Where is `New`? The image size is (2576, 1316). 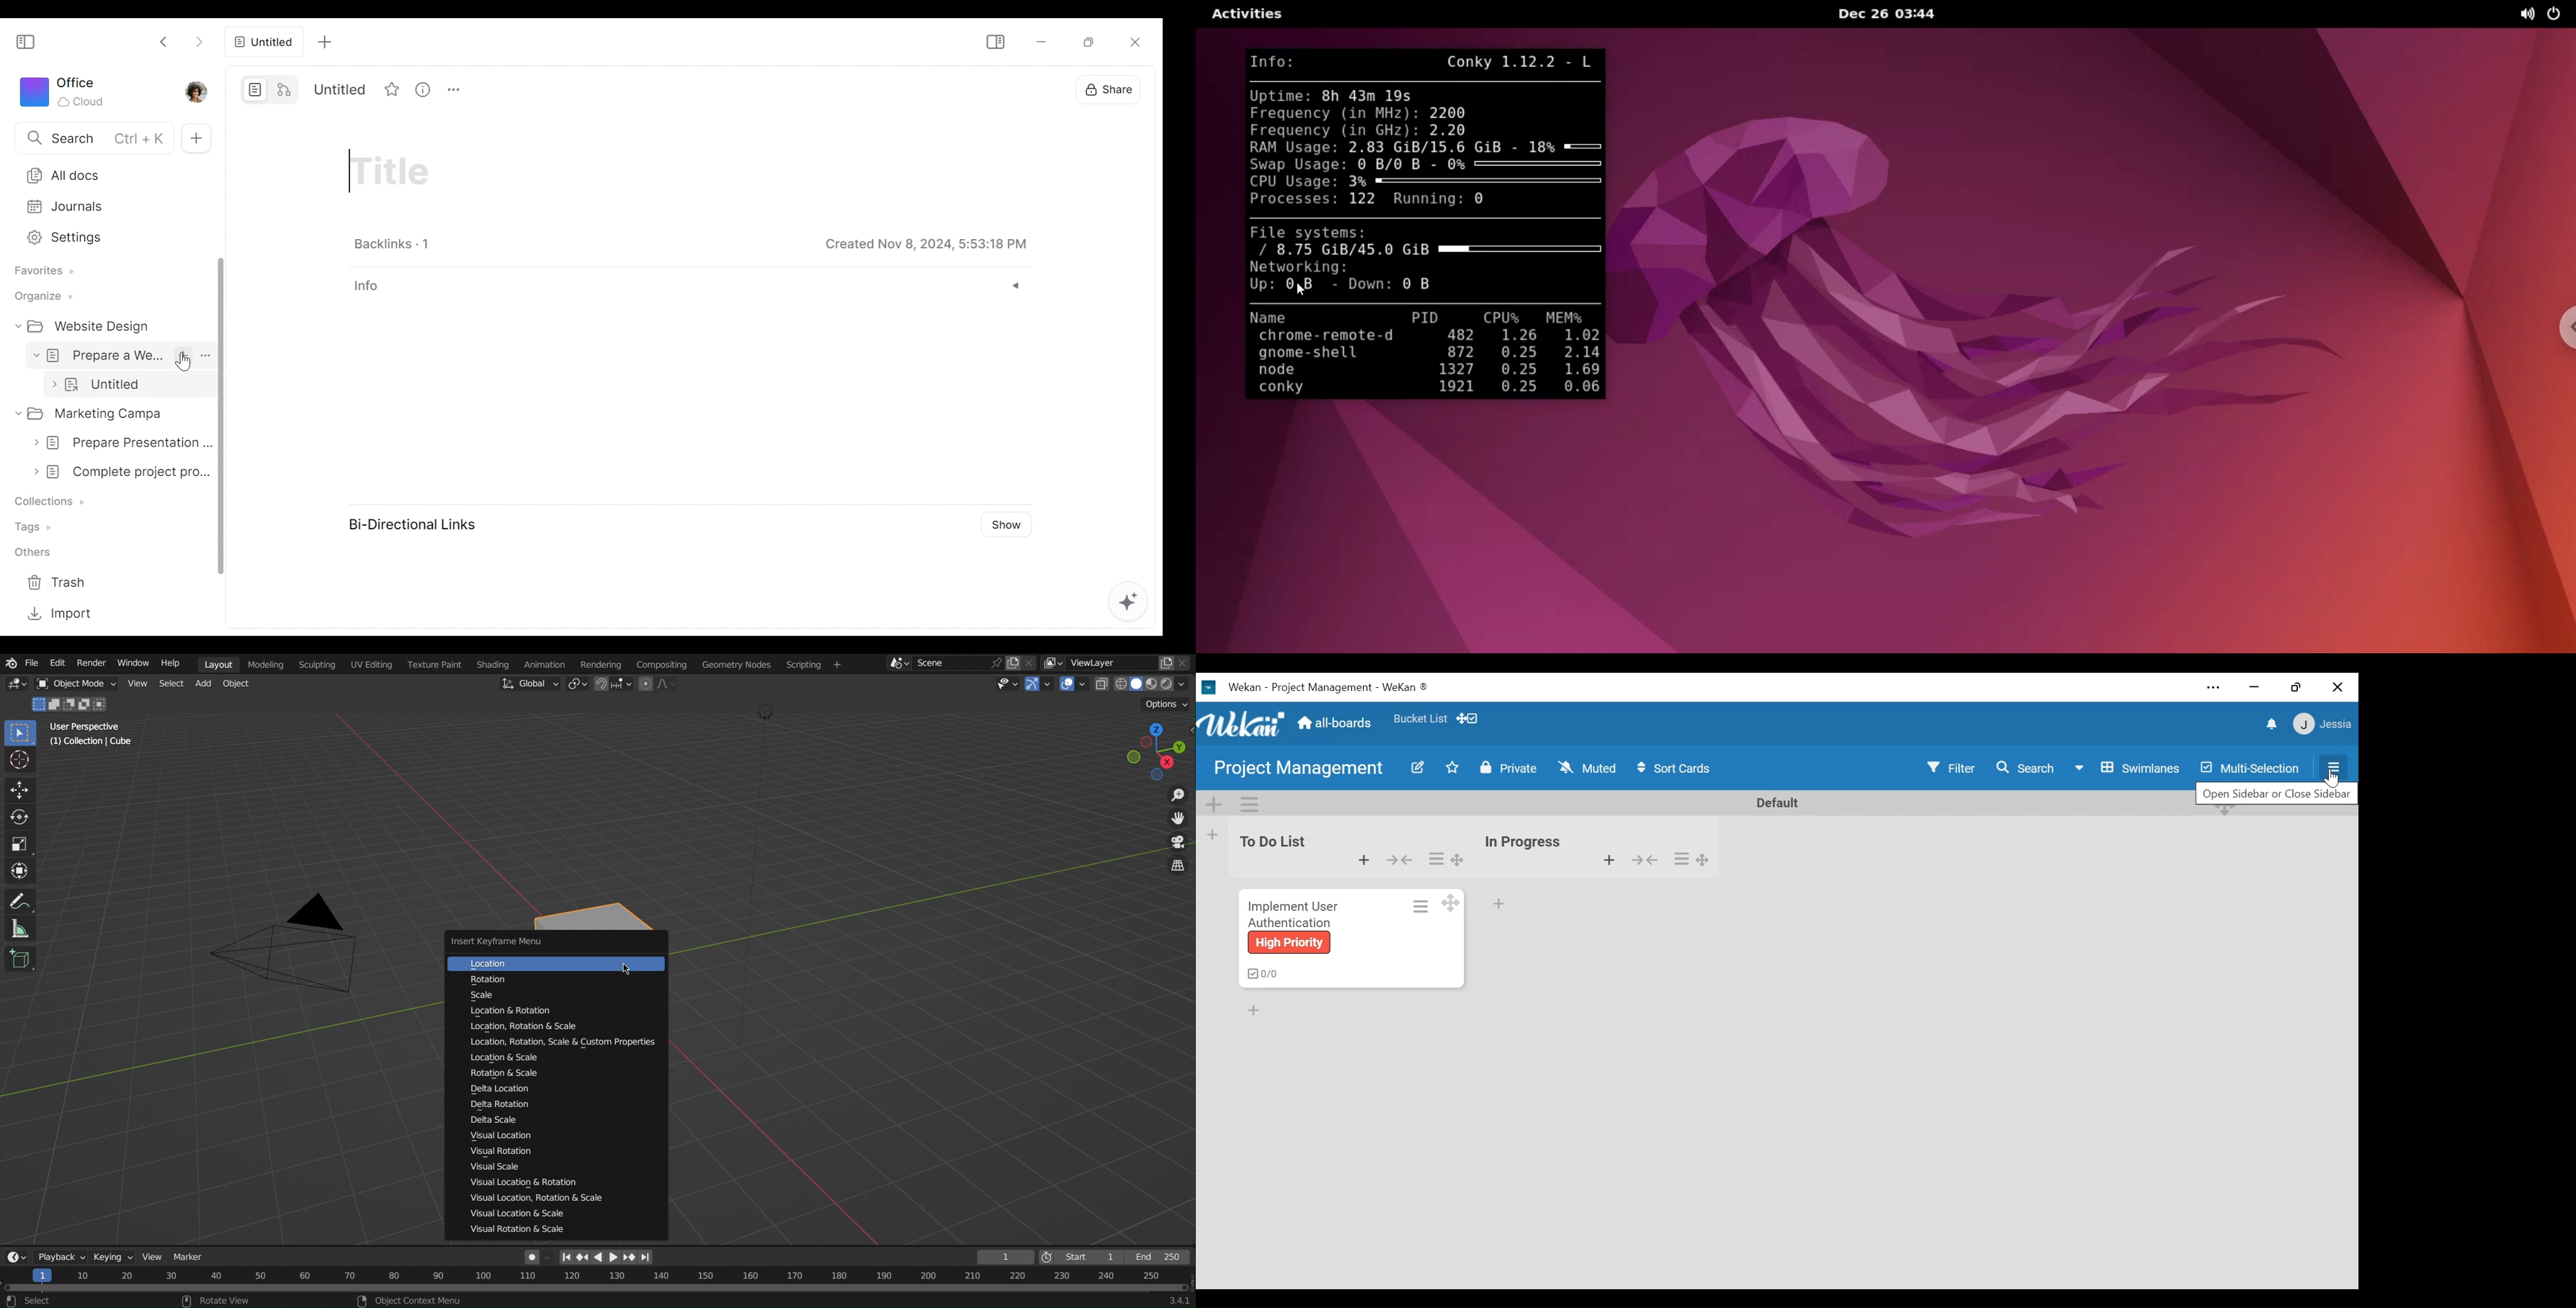
New is located at coordinates (196, 138).